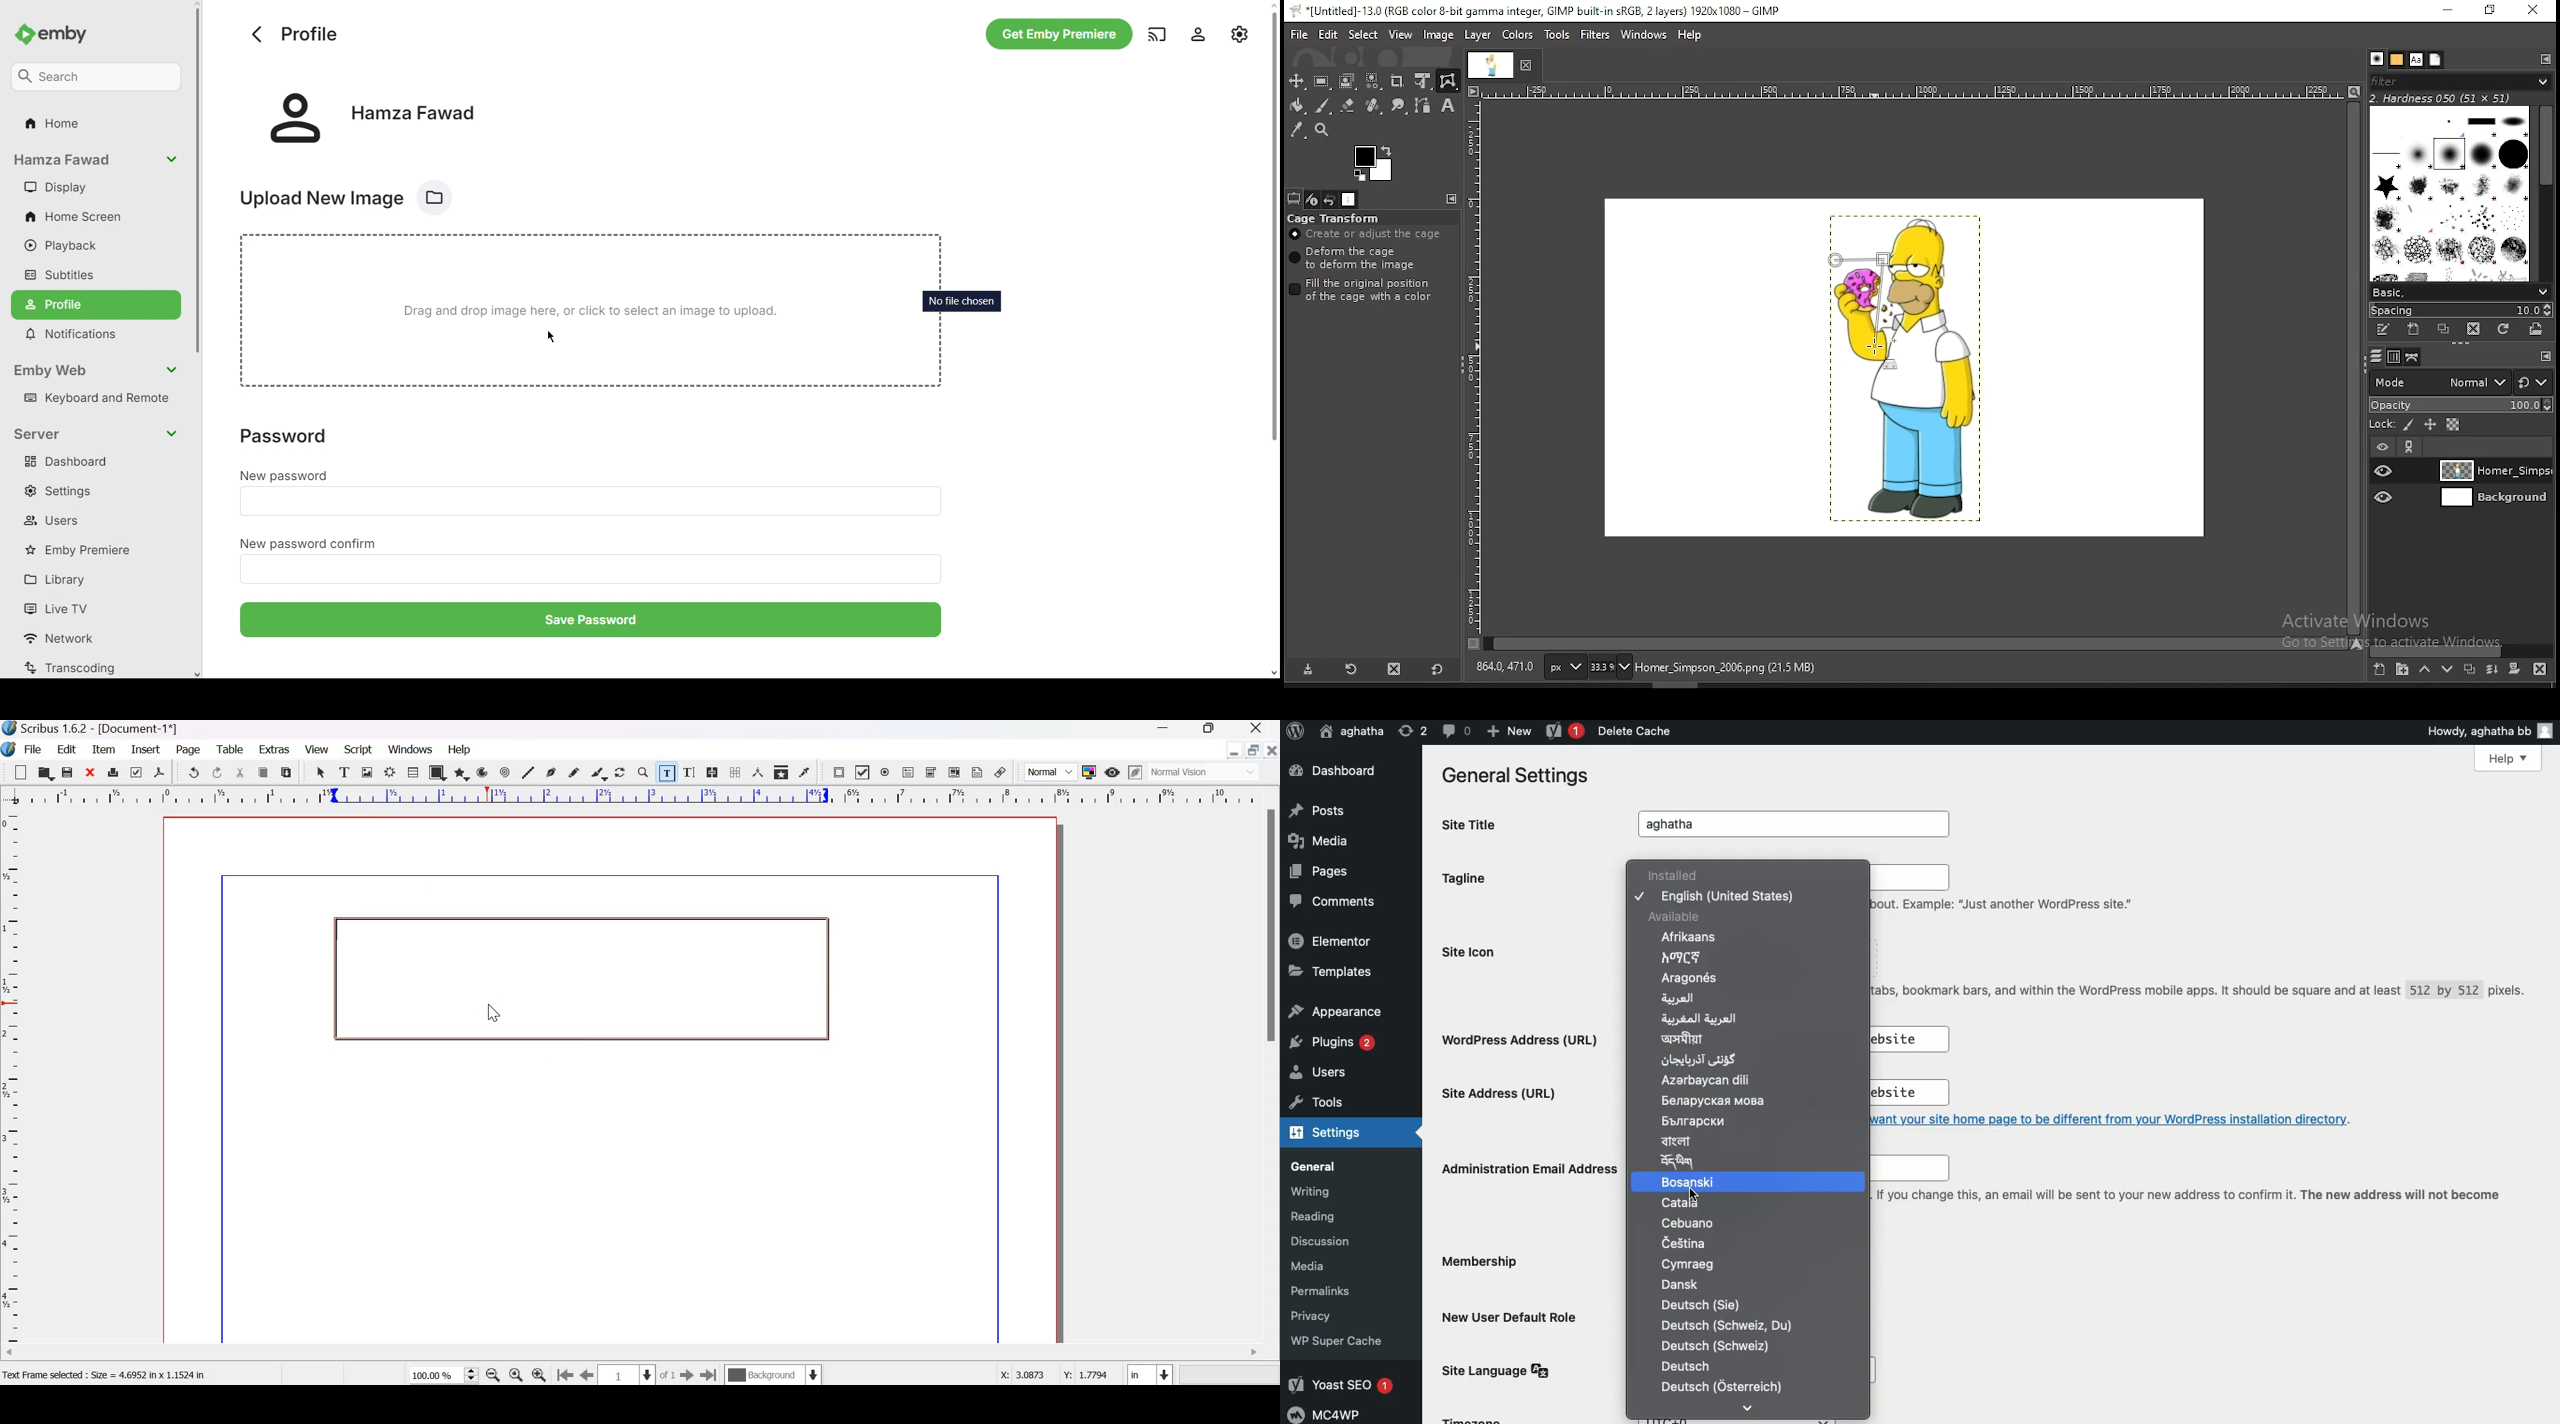  I want to click on New Password, so click(590, 501).